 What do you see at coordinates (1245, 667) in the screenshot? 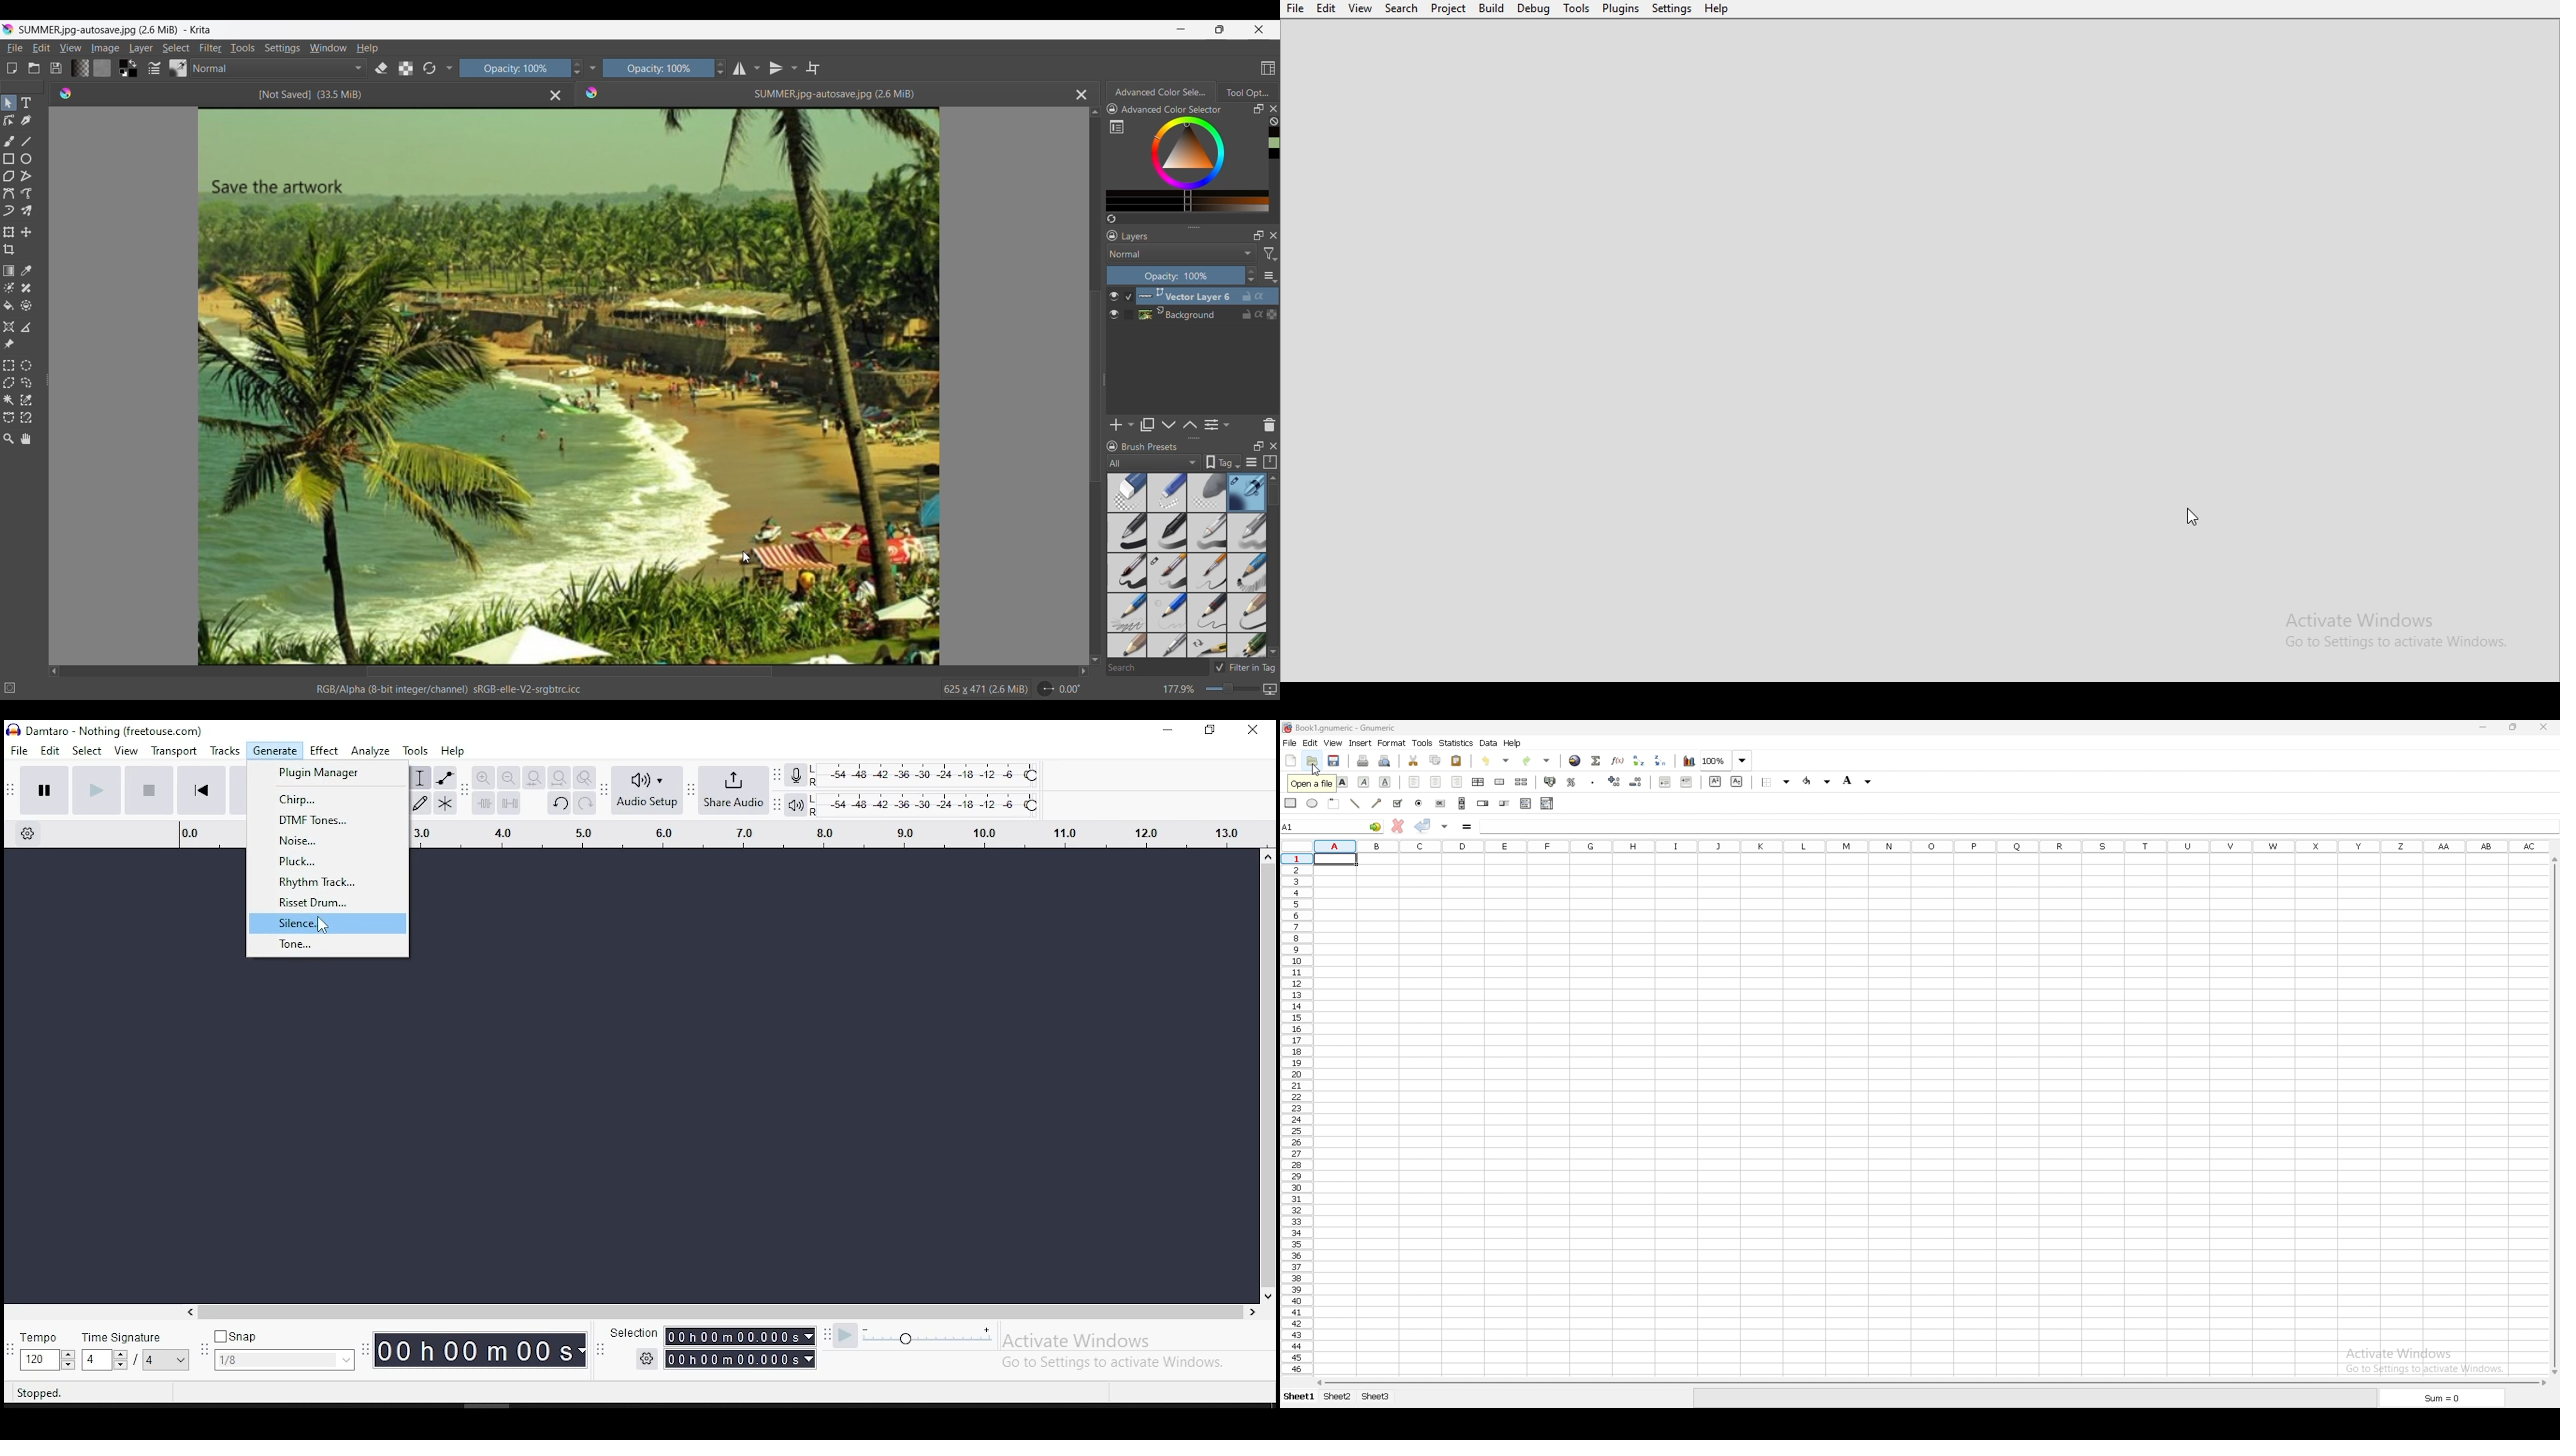
I see `Toggle to filter in tag` at bounding box center [1245, 667].